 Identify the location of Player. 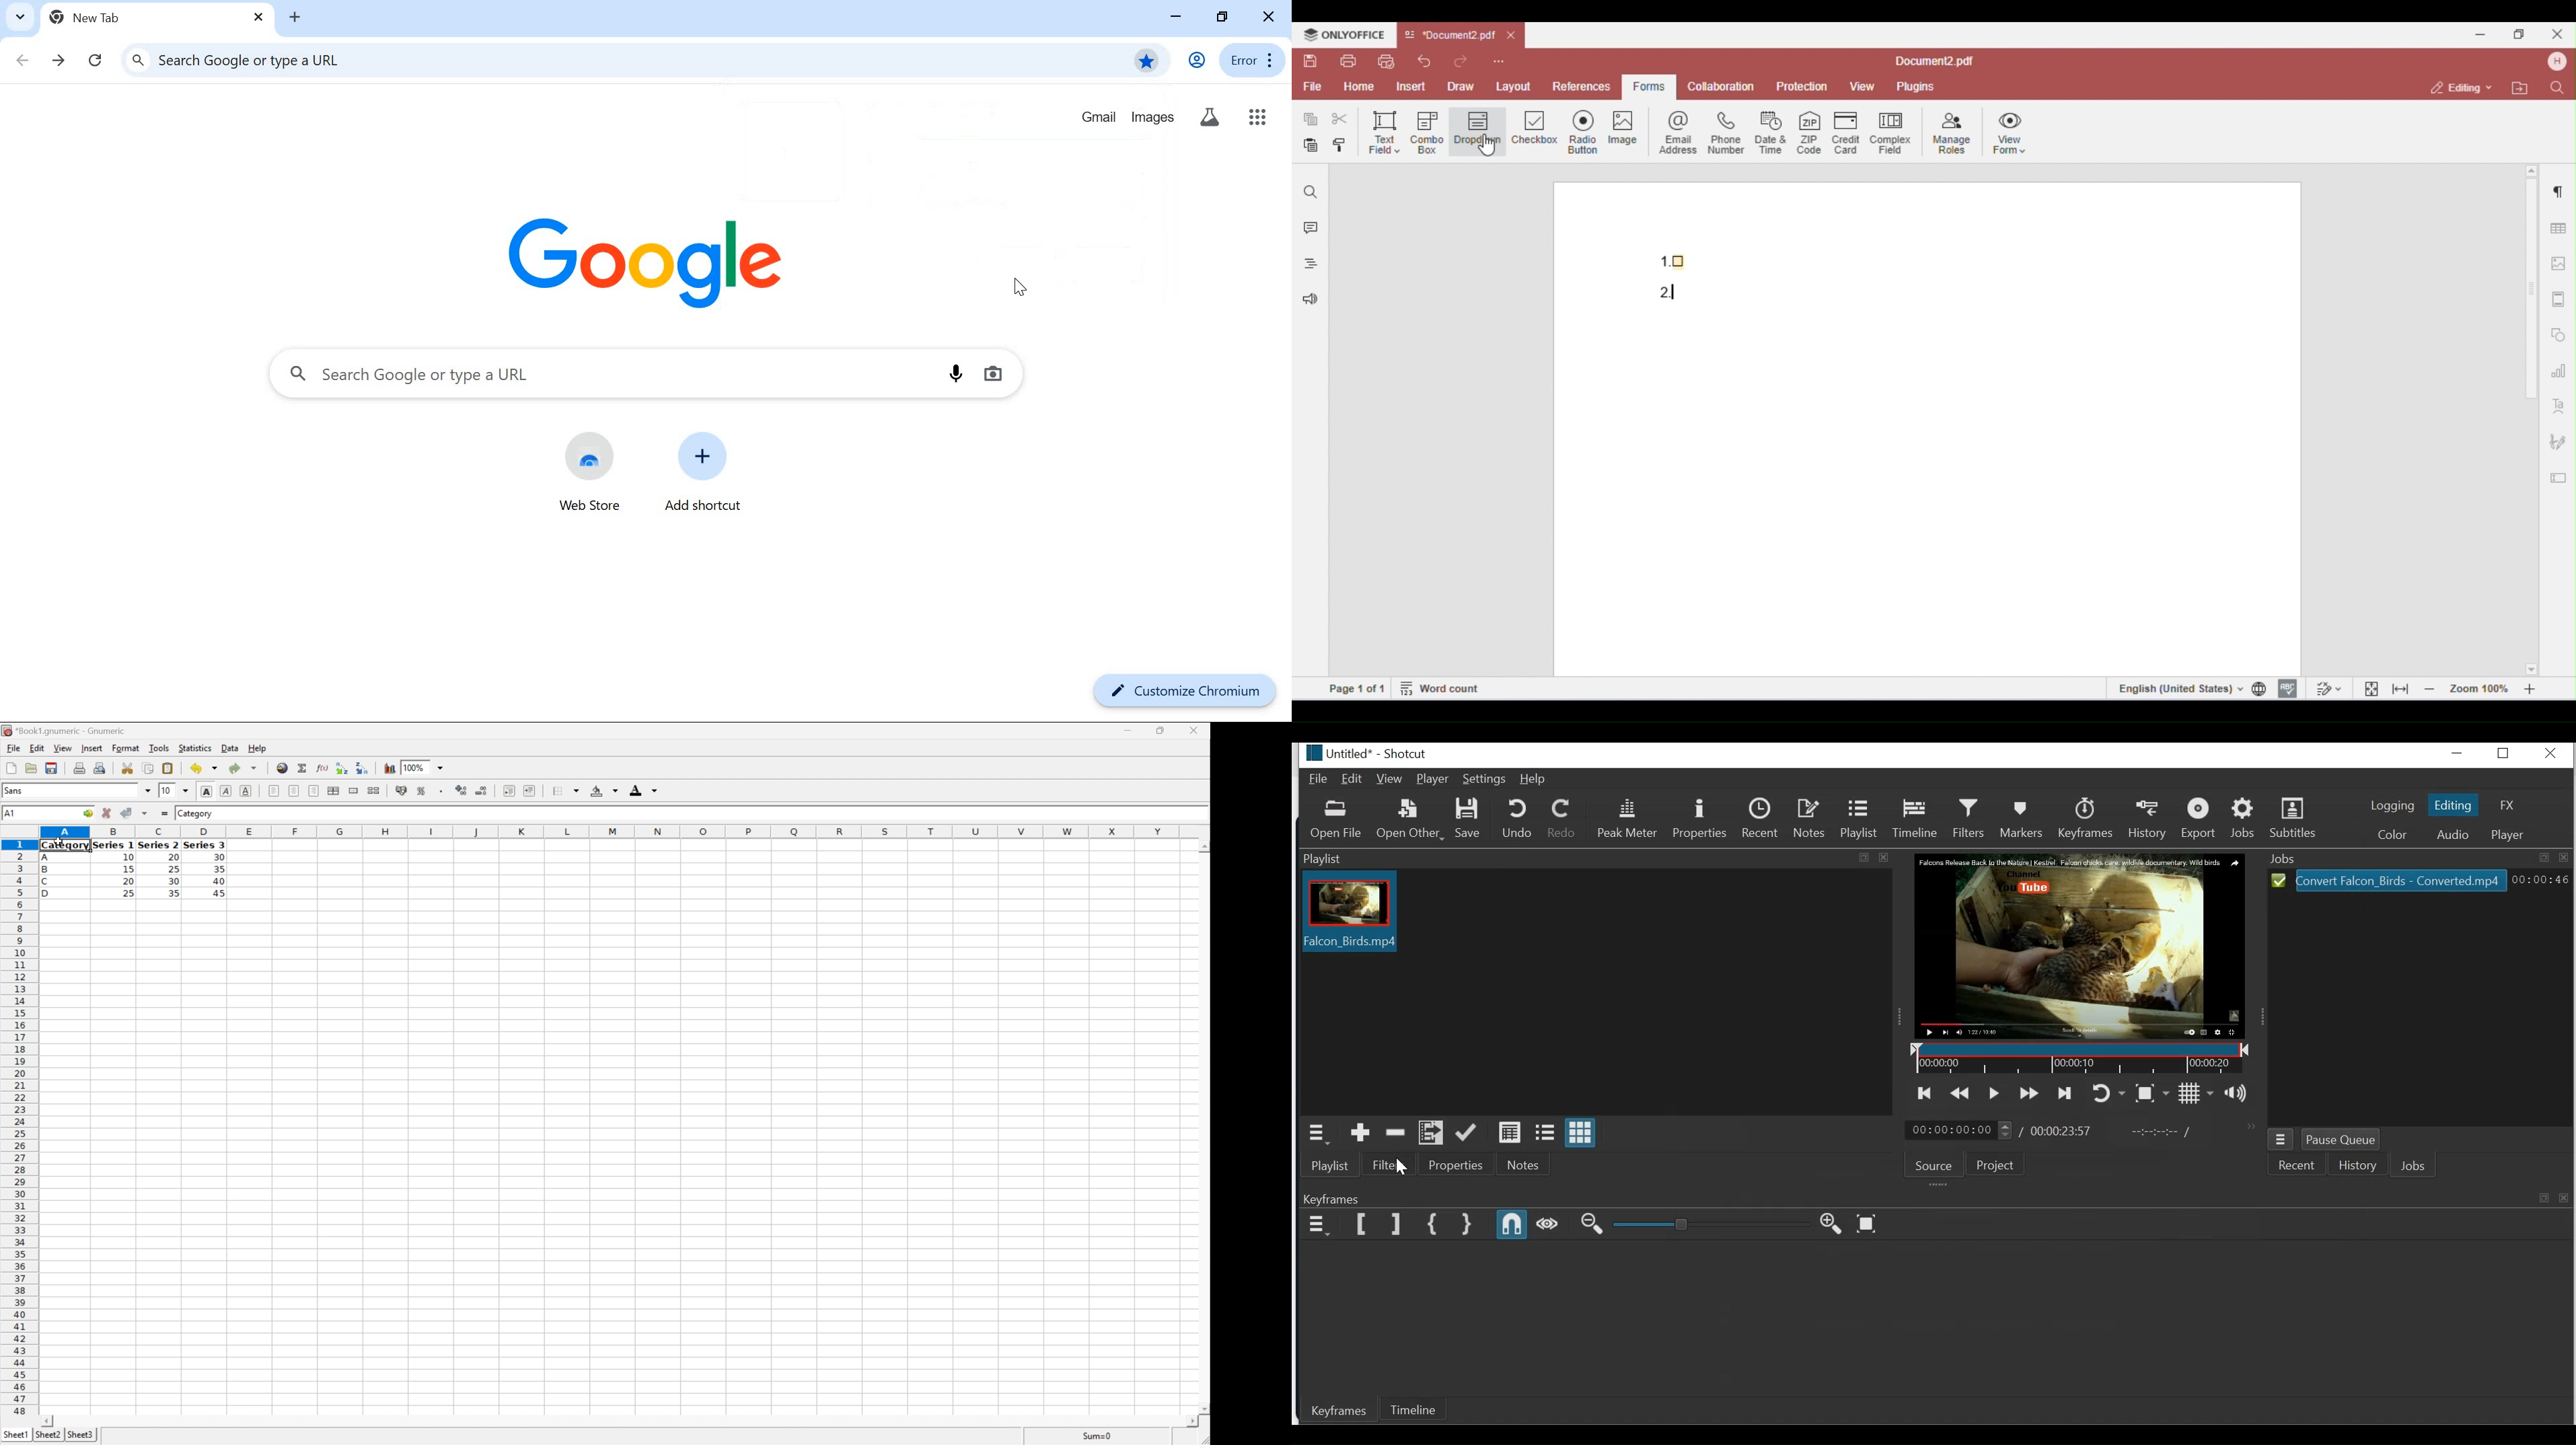
(2511, 834).